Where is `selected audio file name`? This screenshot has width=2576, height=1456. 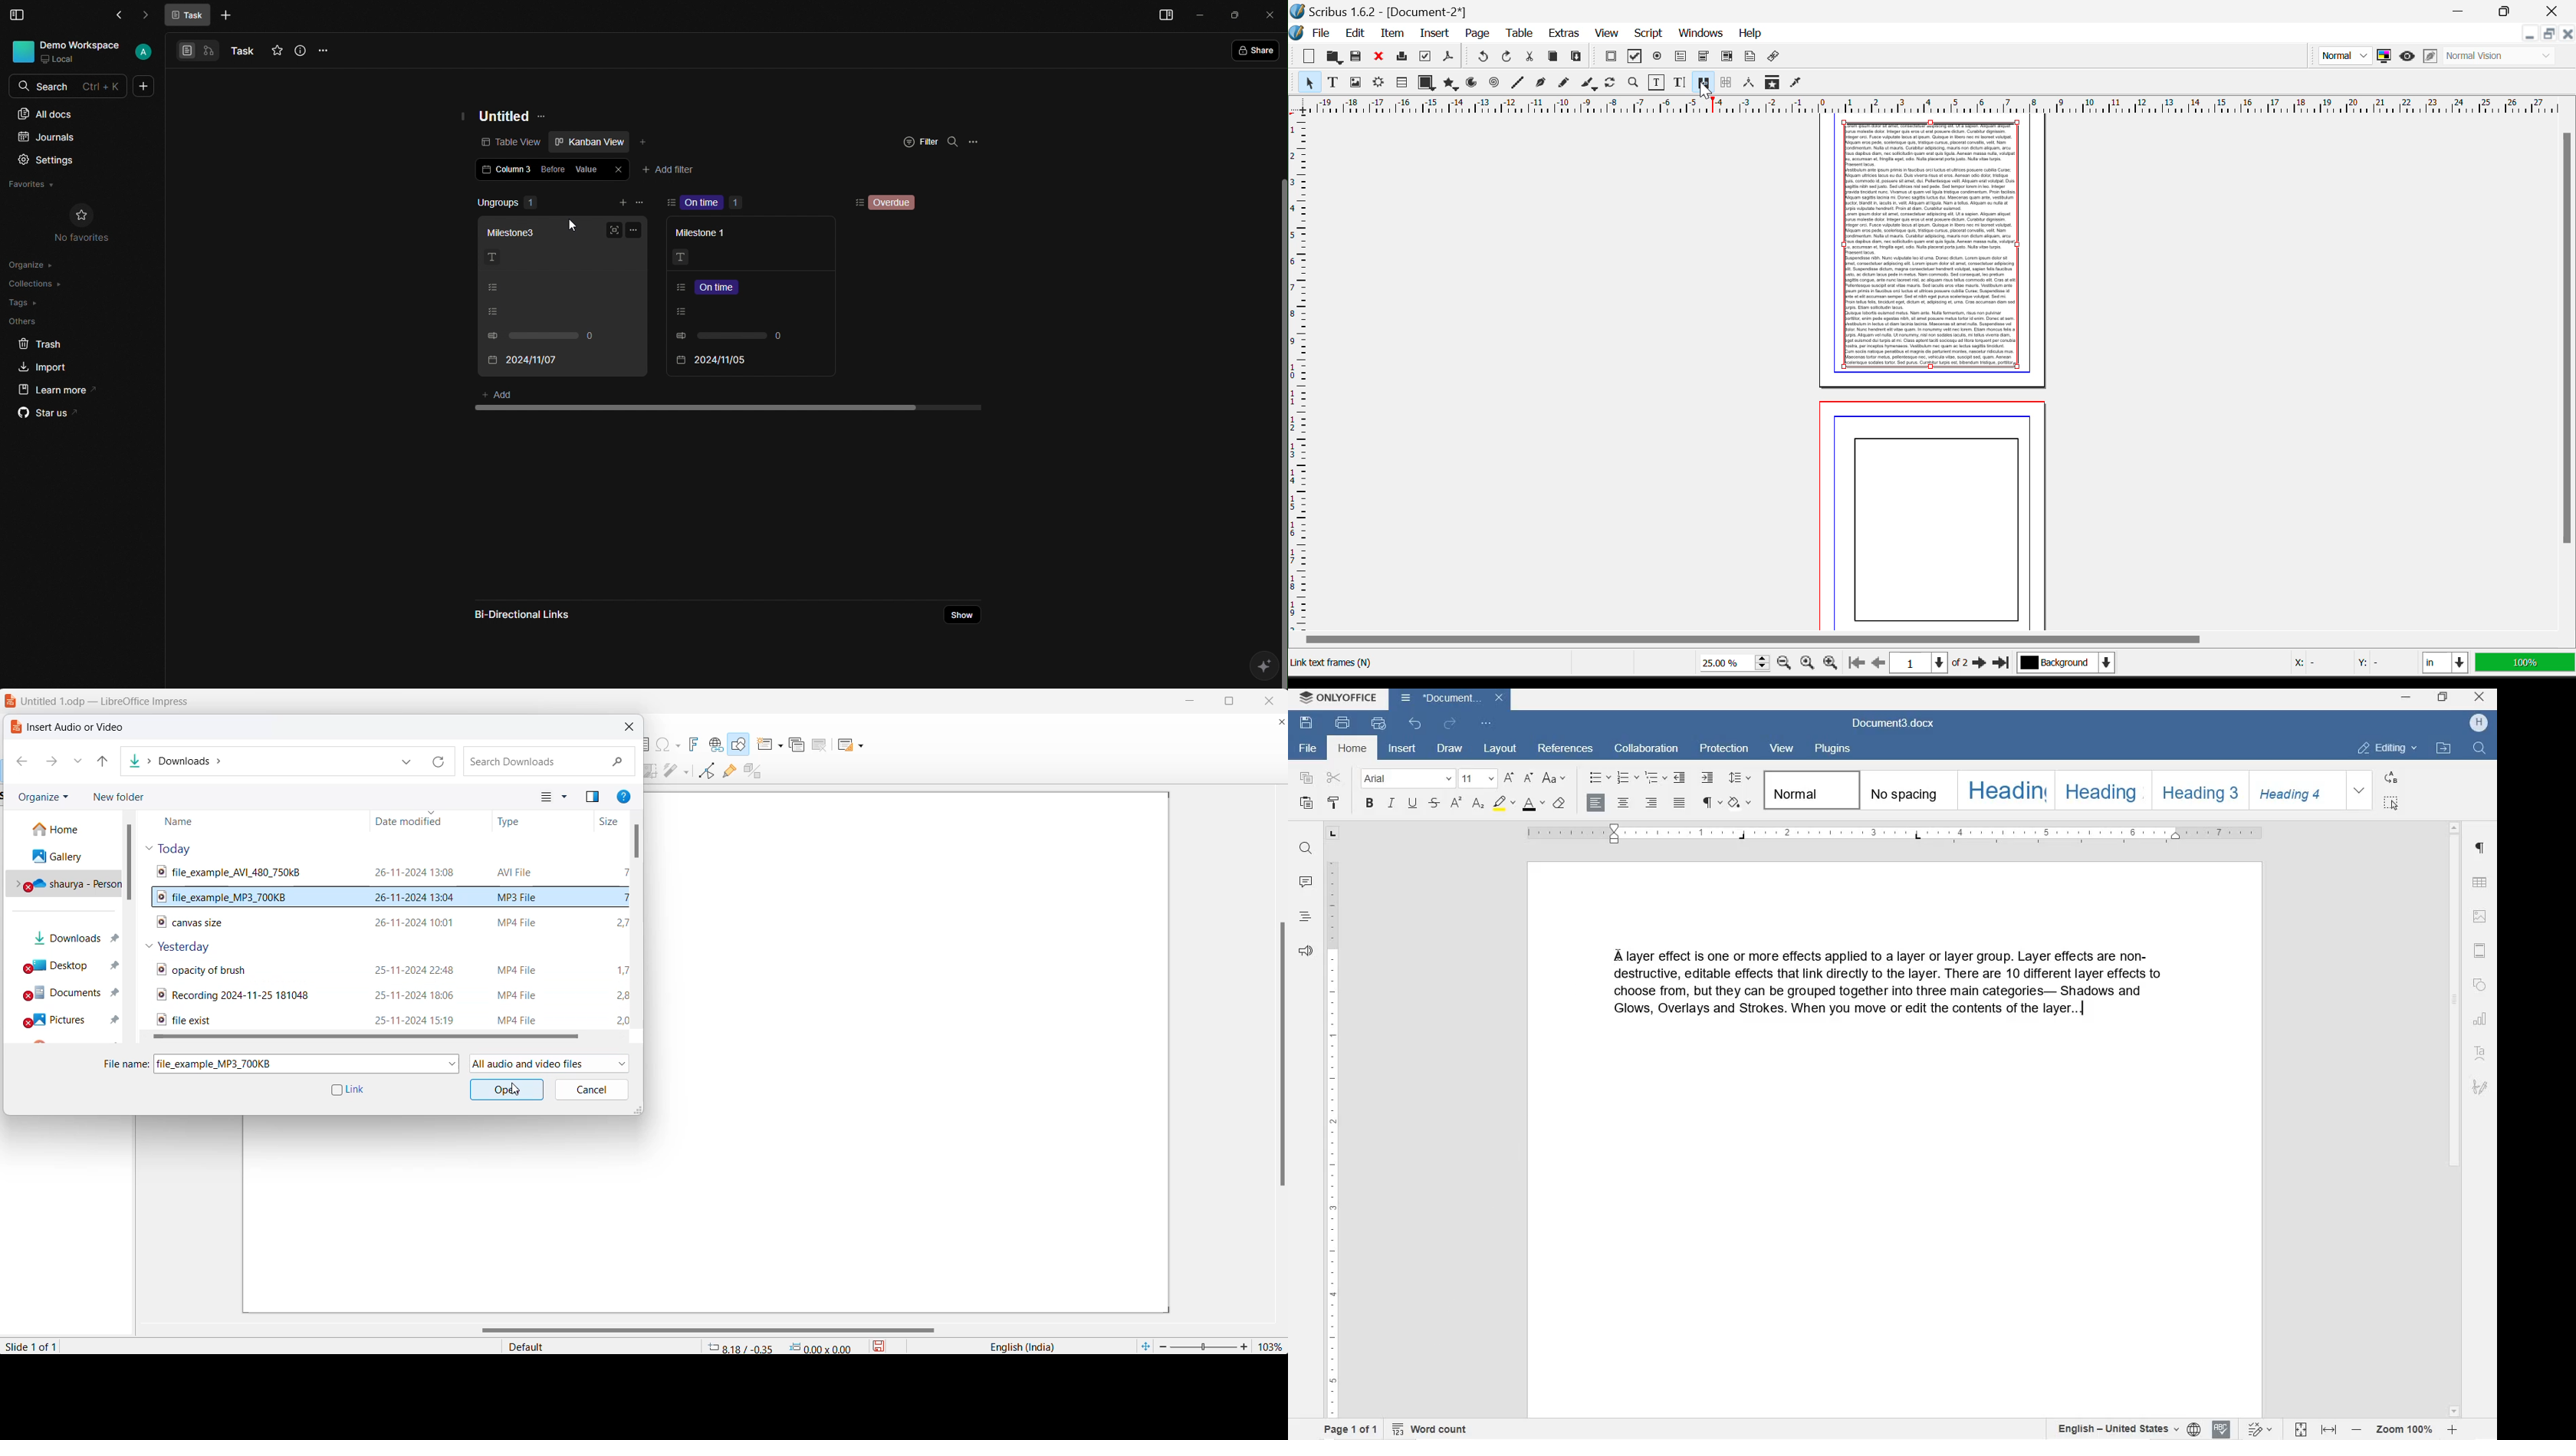 selected audio file name is located at coordinates (251, 897).